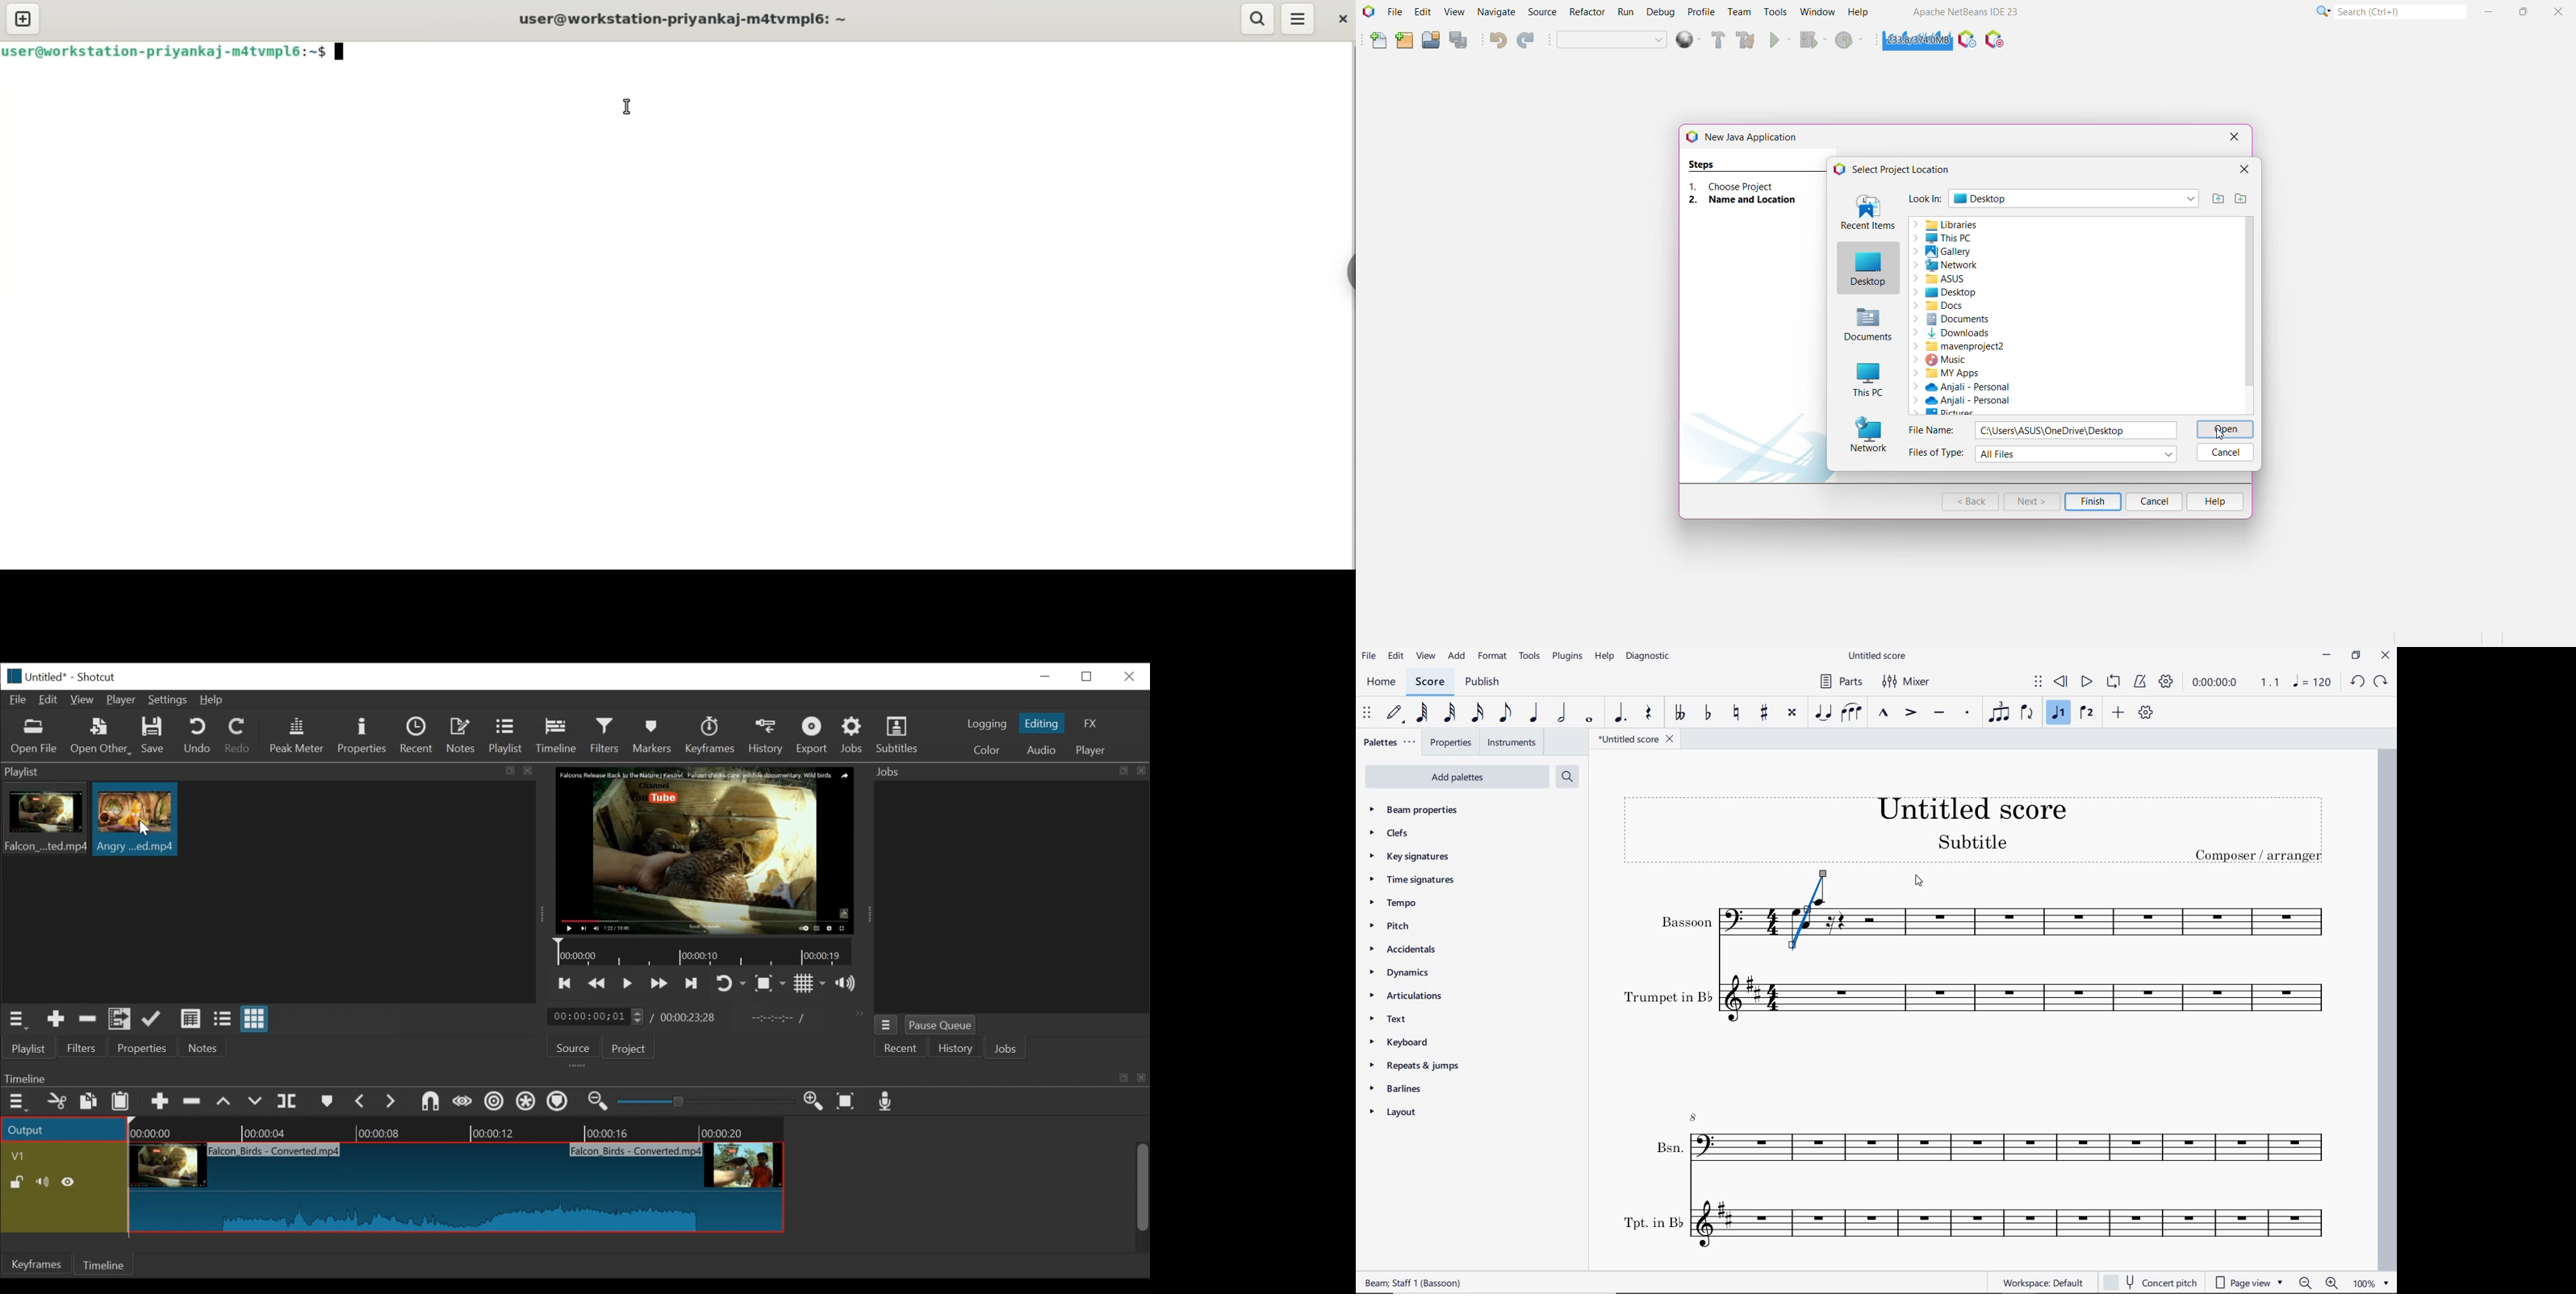 Image resolution: width=2576 pixels, height=1316 pixels. What do you see at coordinates (1449, 712) in the screenshot?
I see `32nd note` at bounding box center [1449, 712].